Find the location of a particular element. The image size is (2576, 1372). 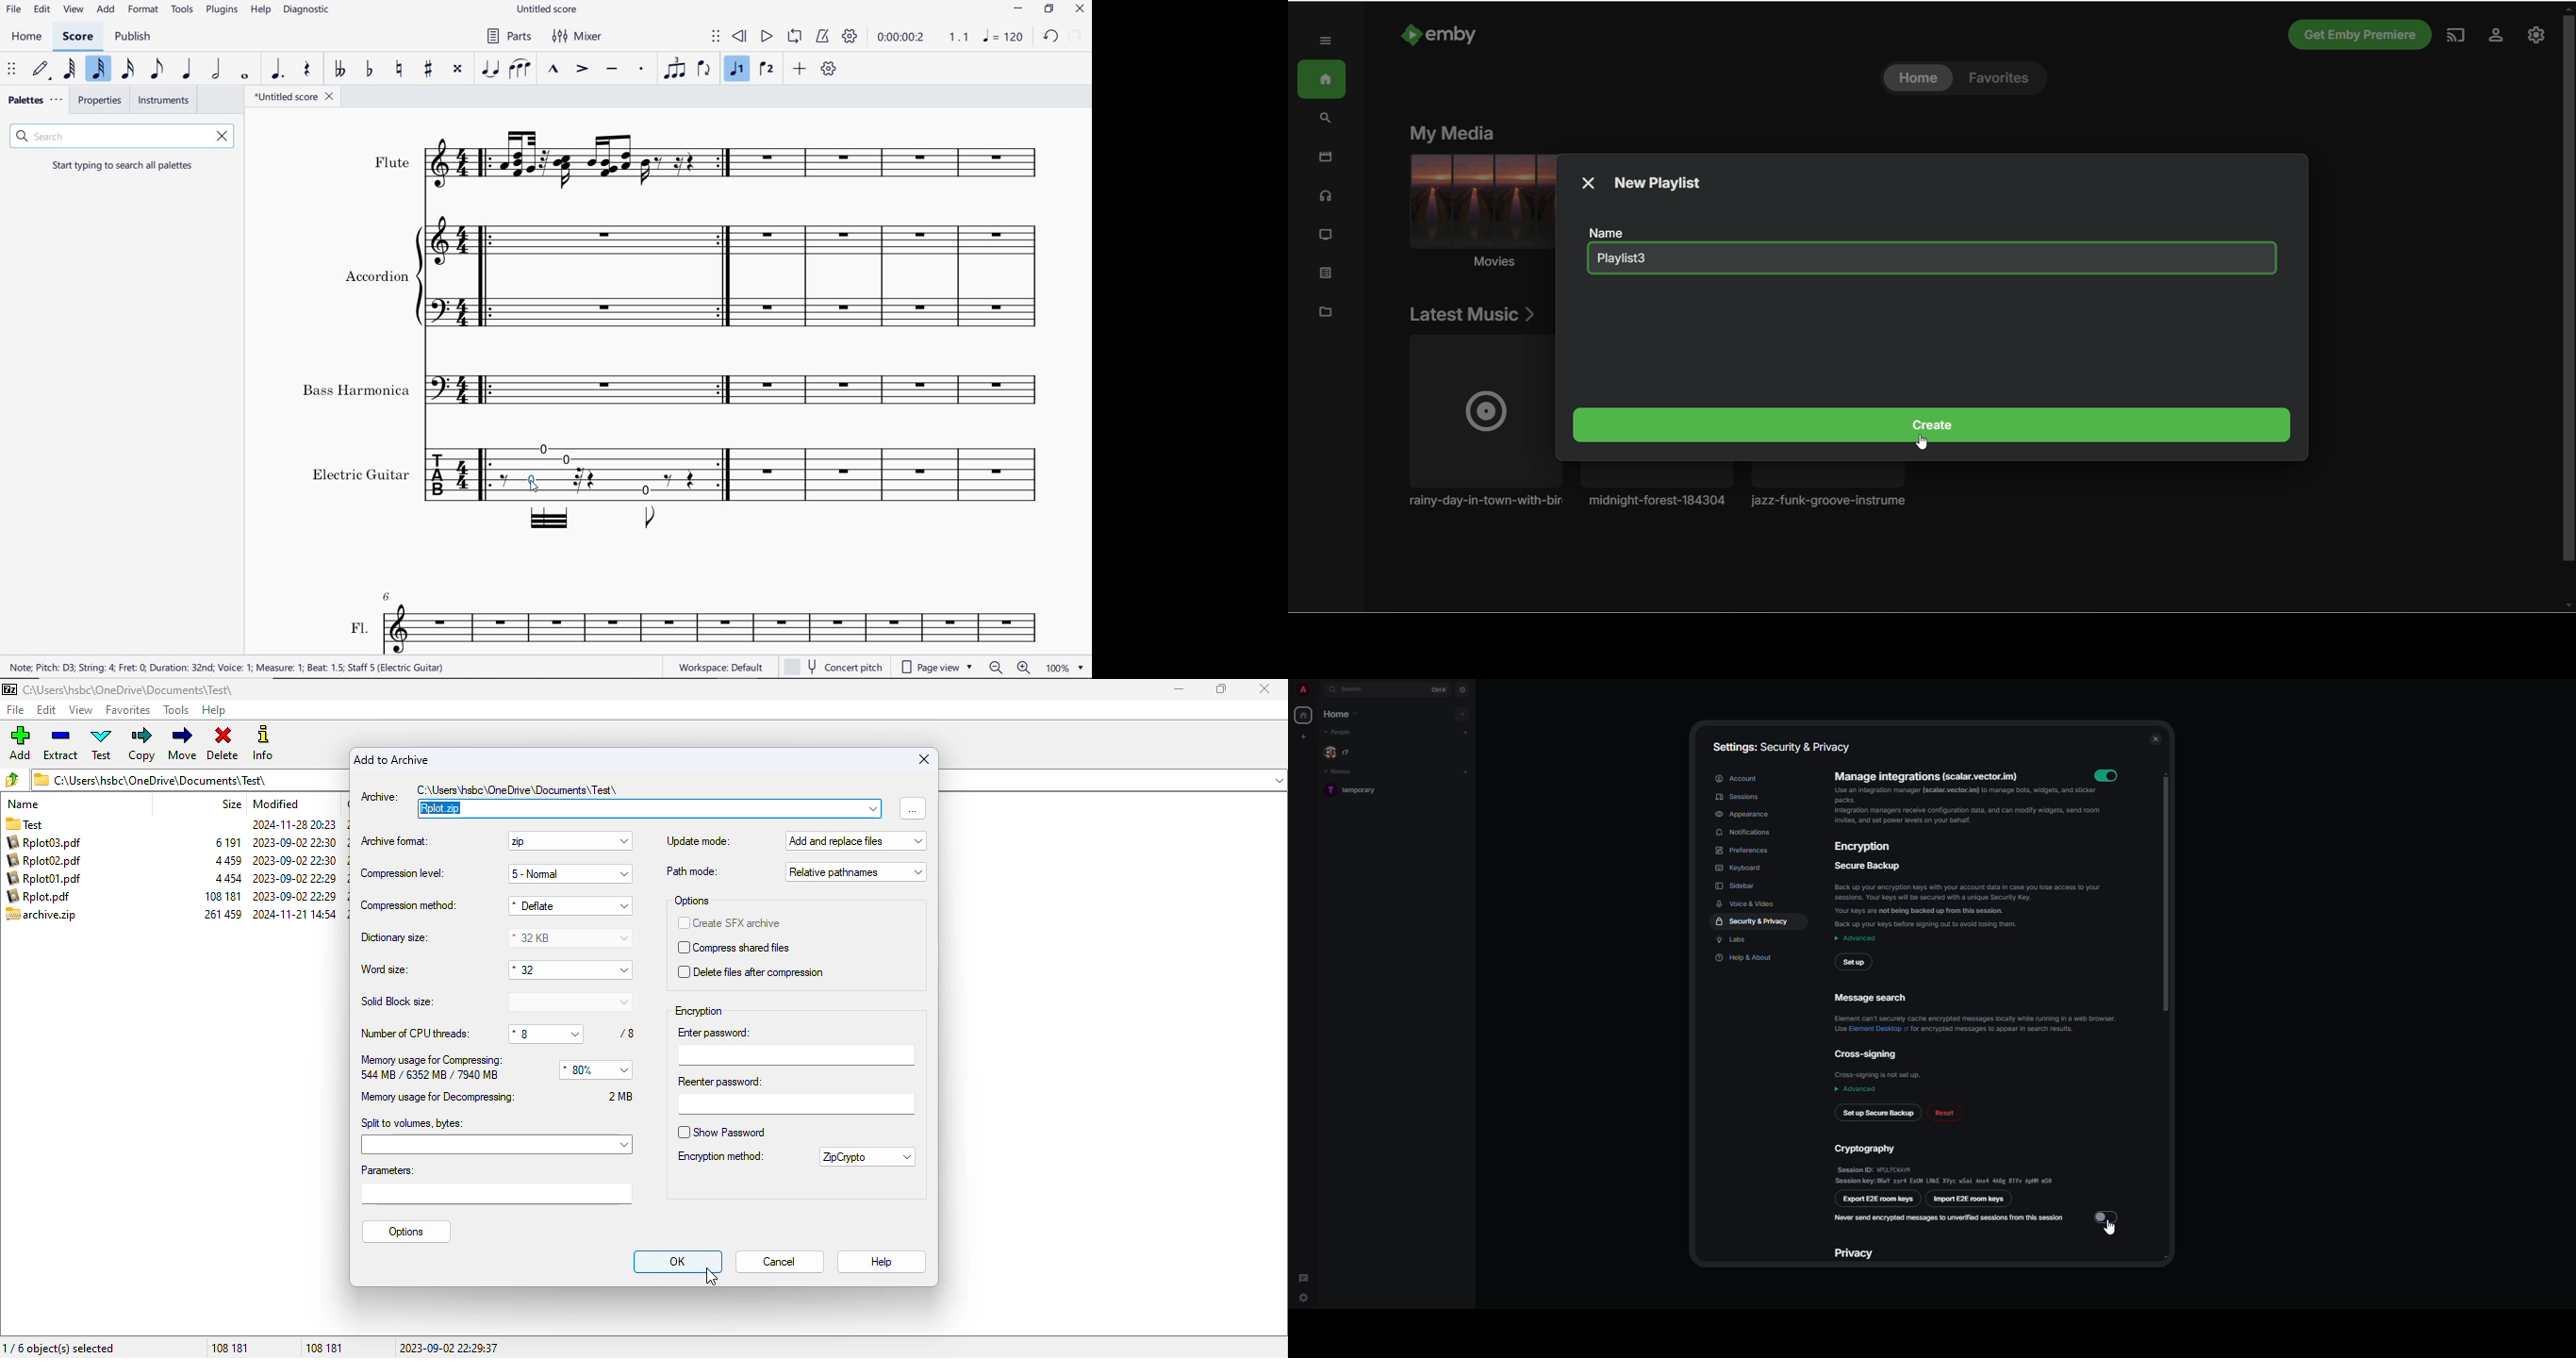

toggle natural is located at coordinates (399, 69).